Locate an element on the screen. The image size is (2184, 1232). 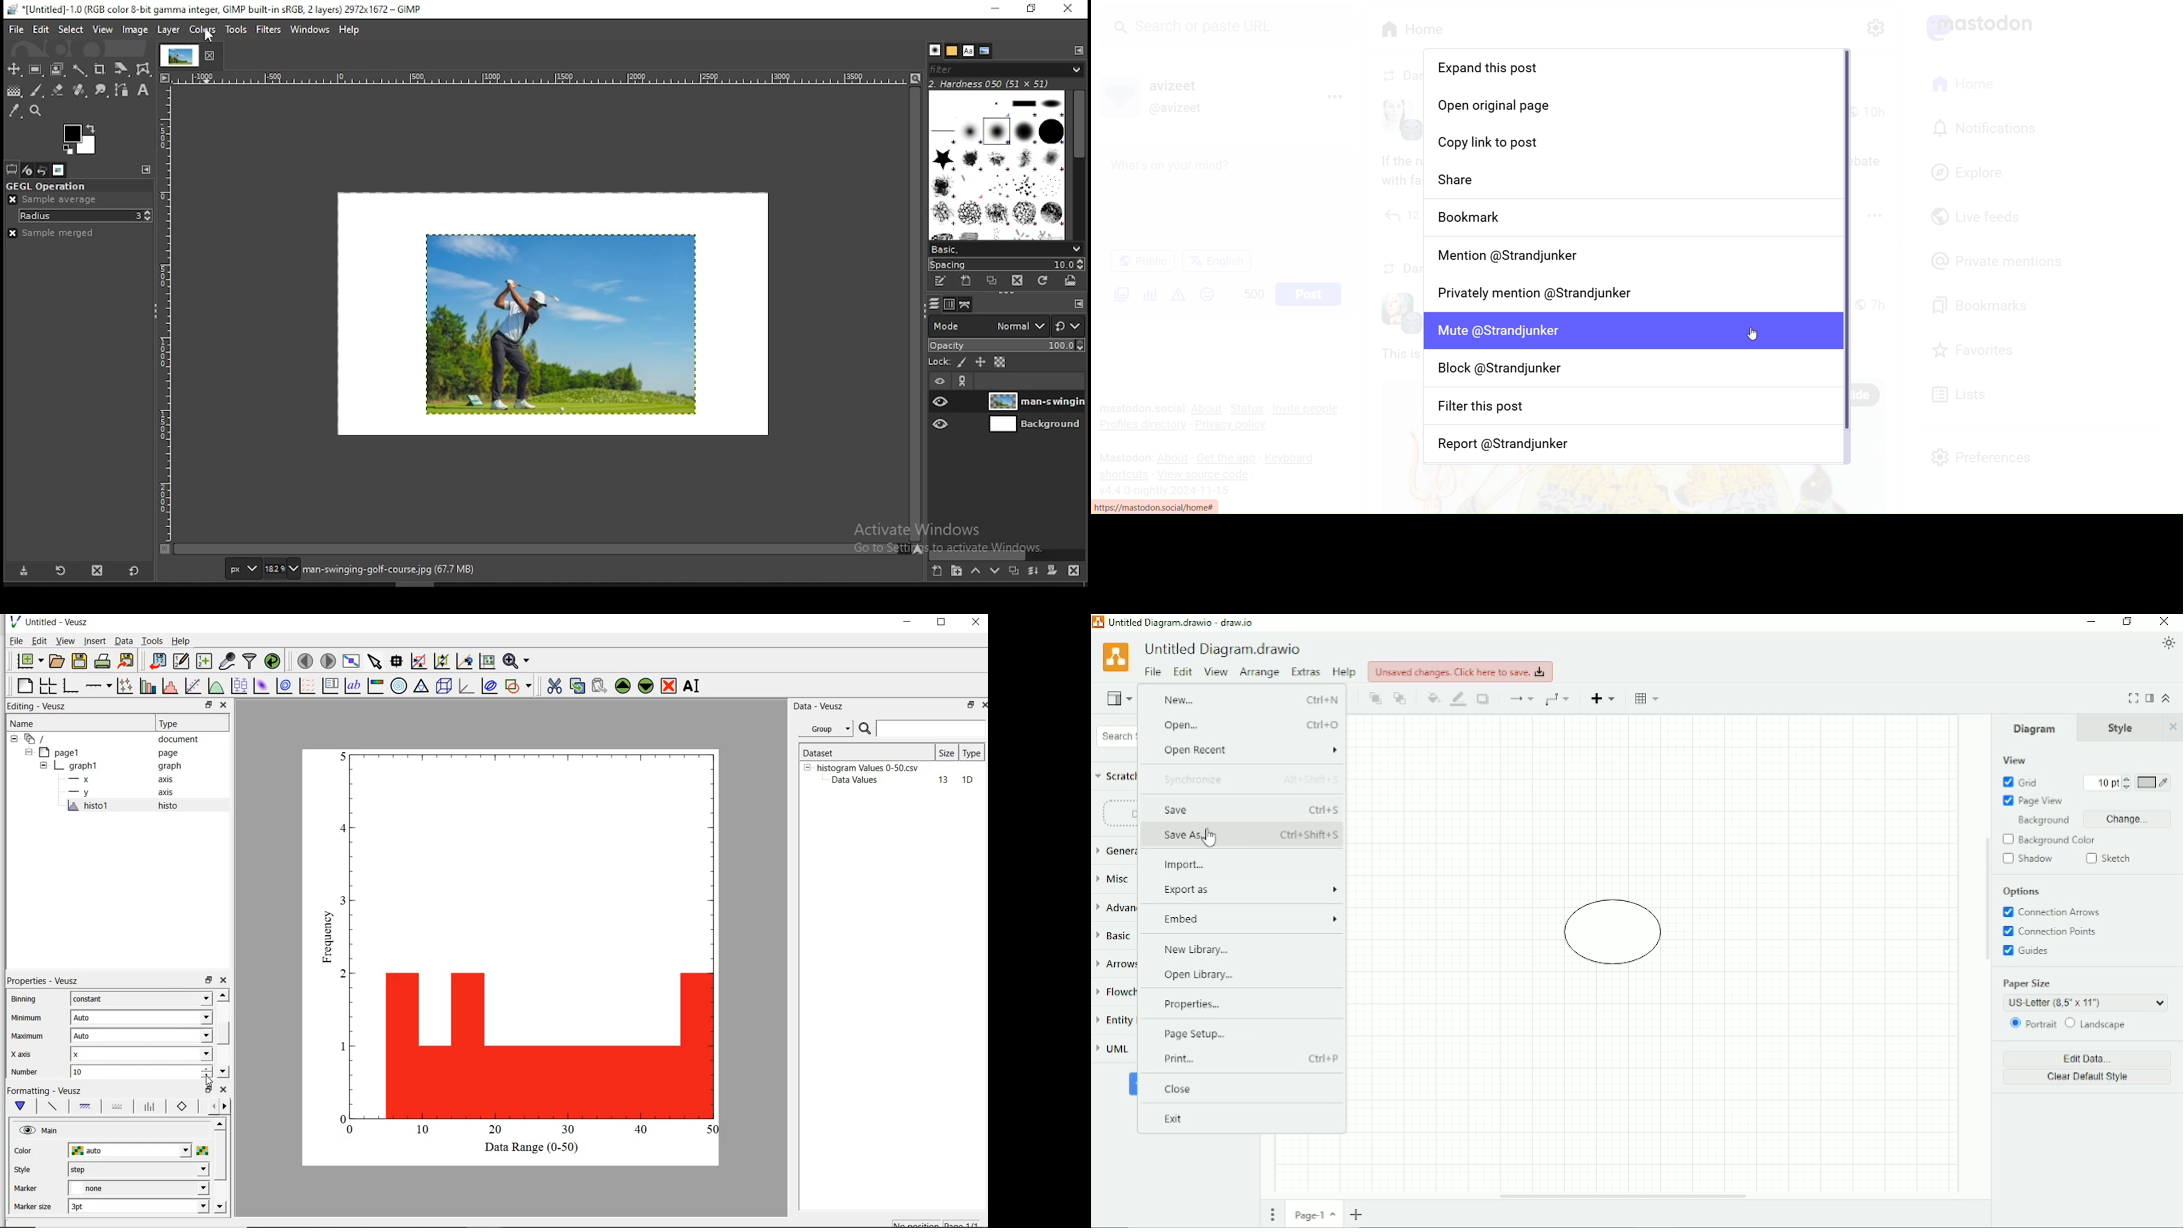
Save is located at coordinates (1253, 810).